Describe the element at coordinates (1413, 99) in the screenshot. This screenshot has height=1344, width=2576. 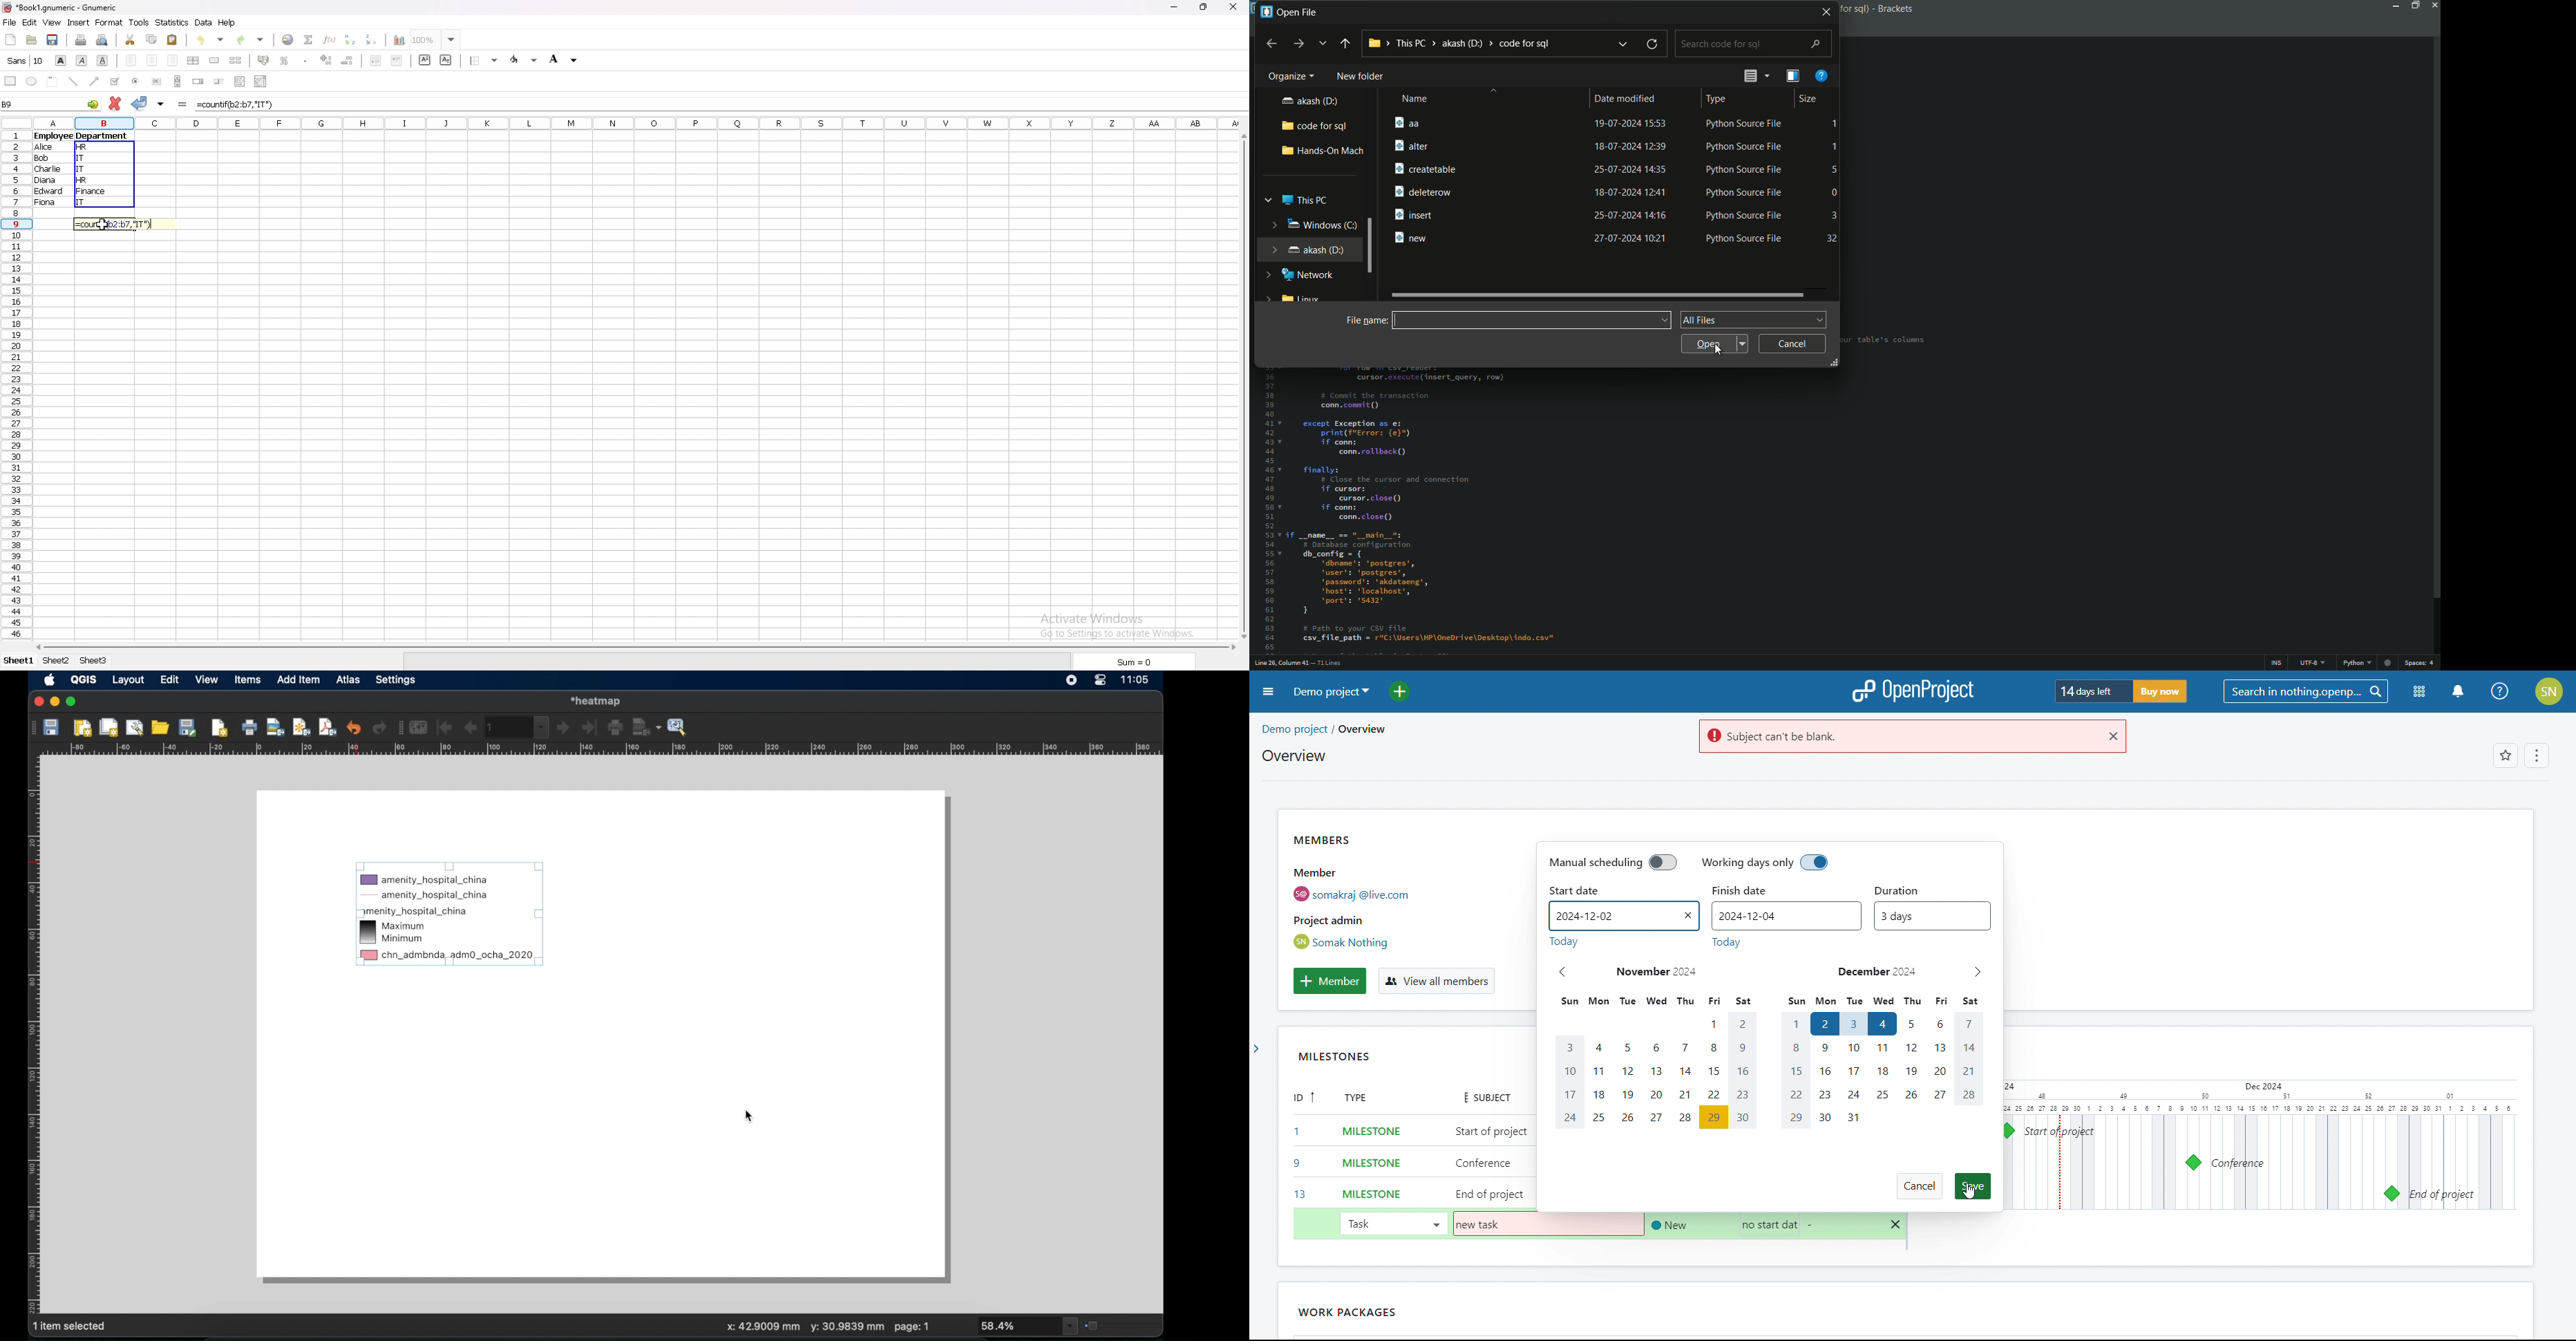
I see `name` at that location.